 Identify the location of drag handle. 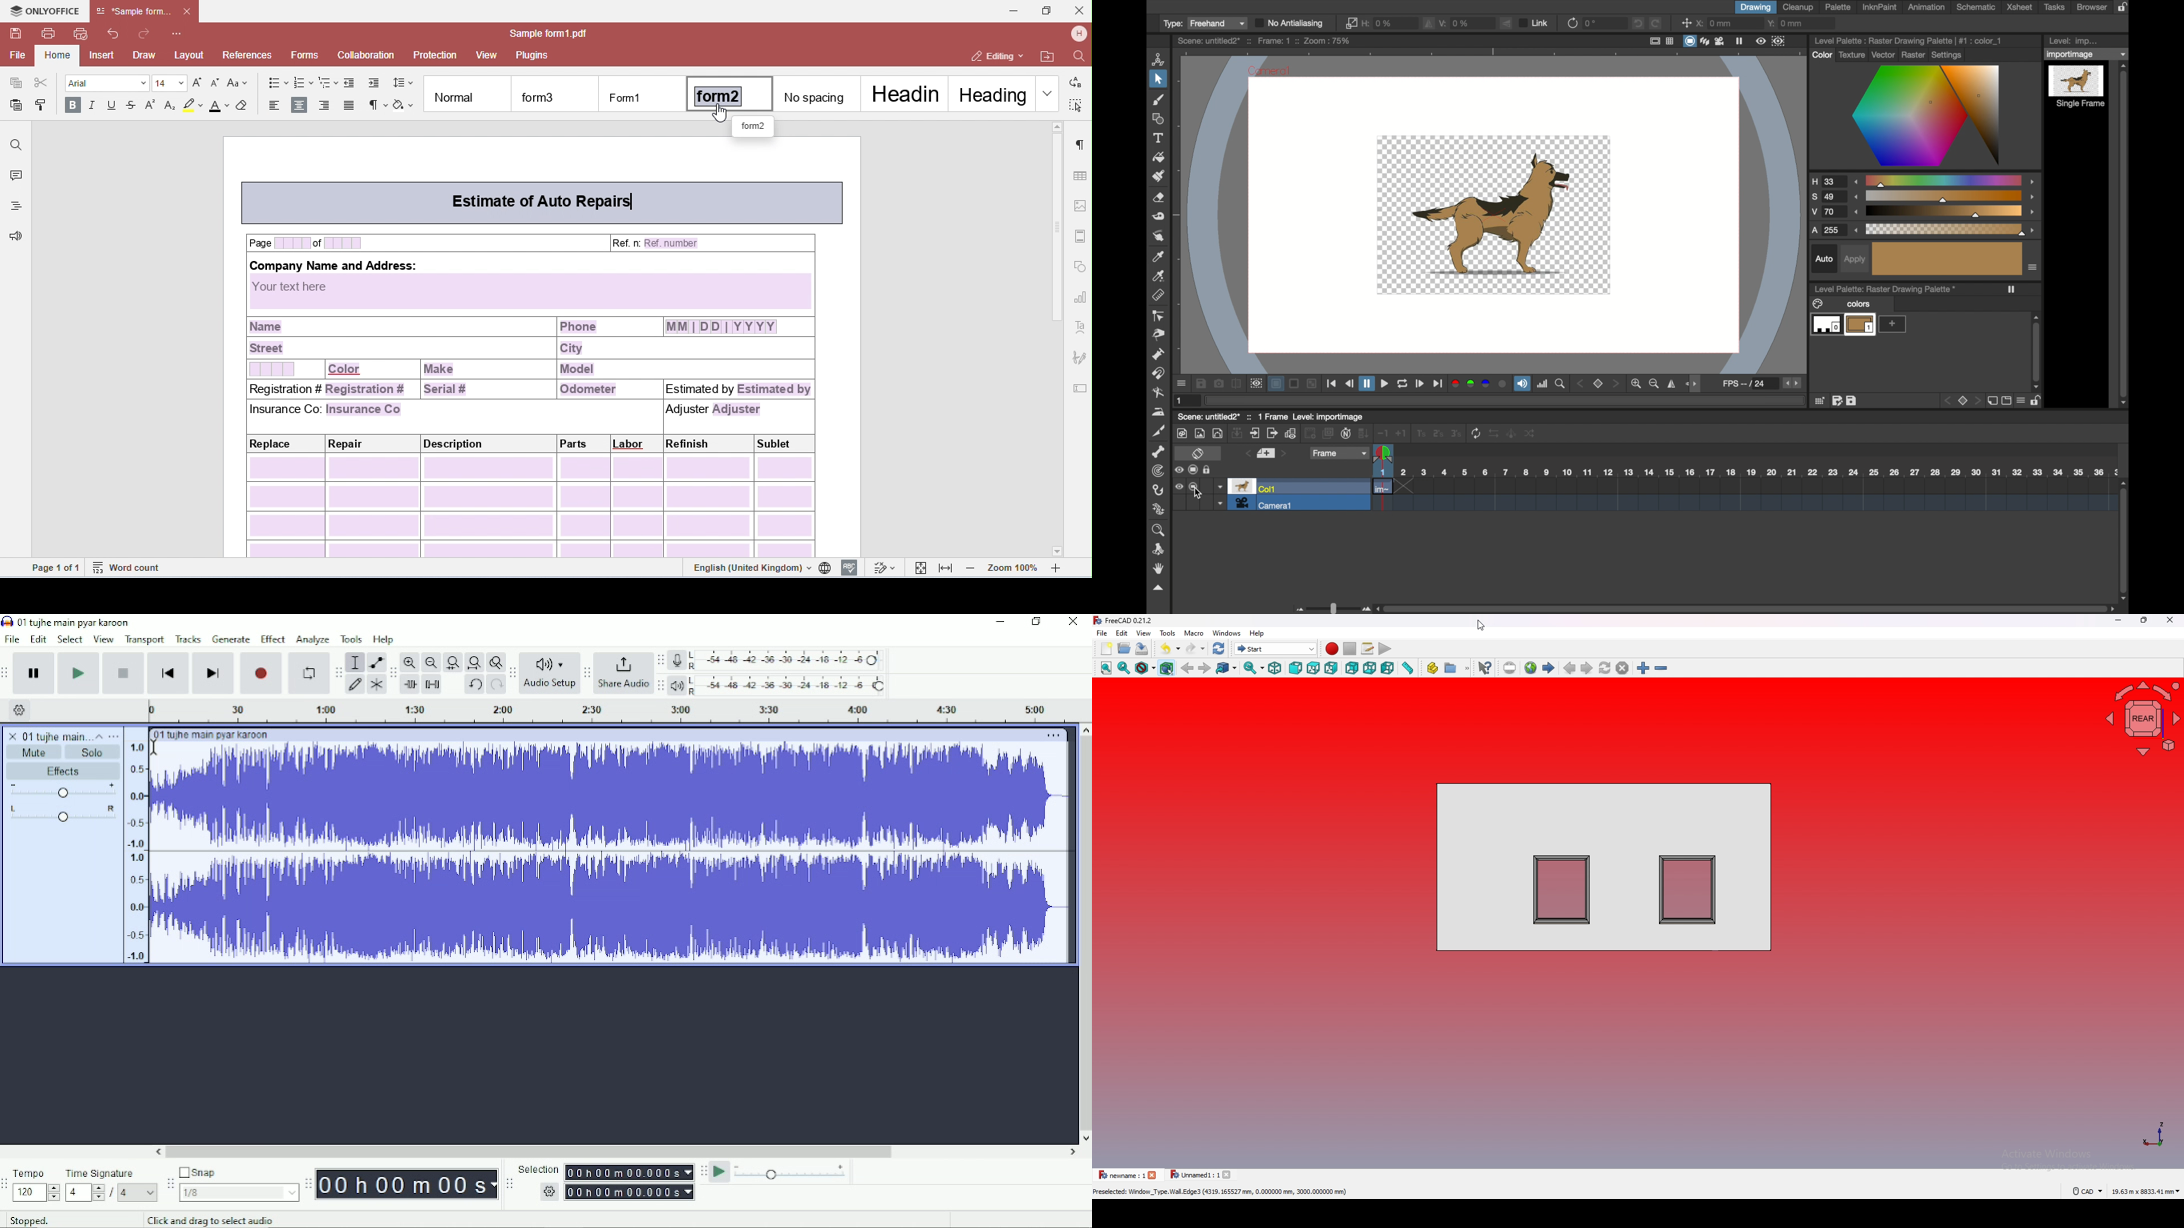
(1158, 588).